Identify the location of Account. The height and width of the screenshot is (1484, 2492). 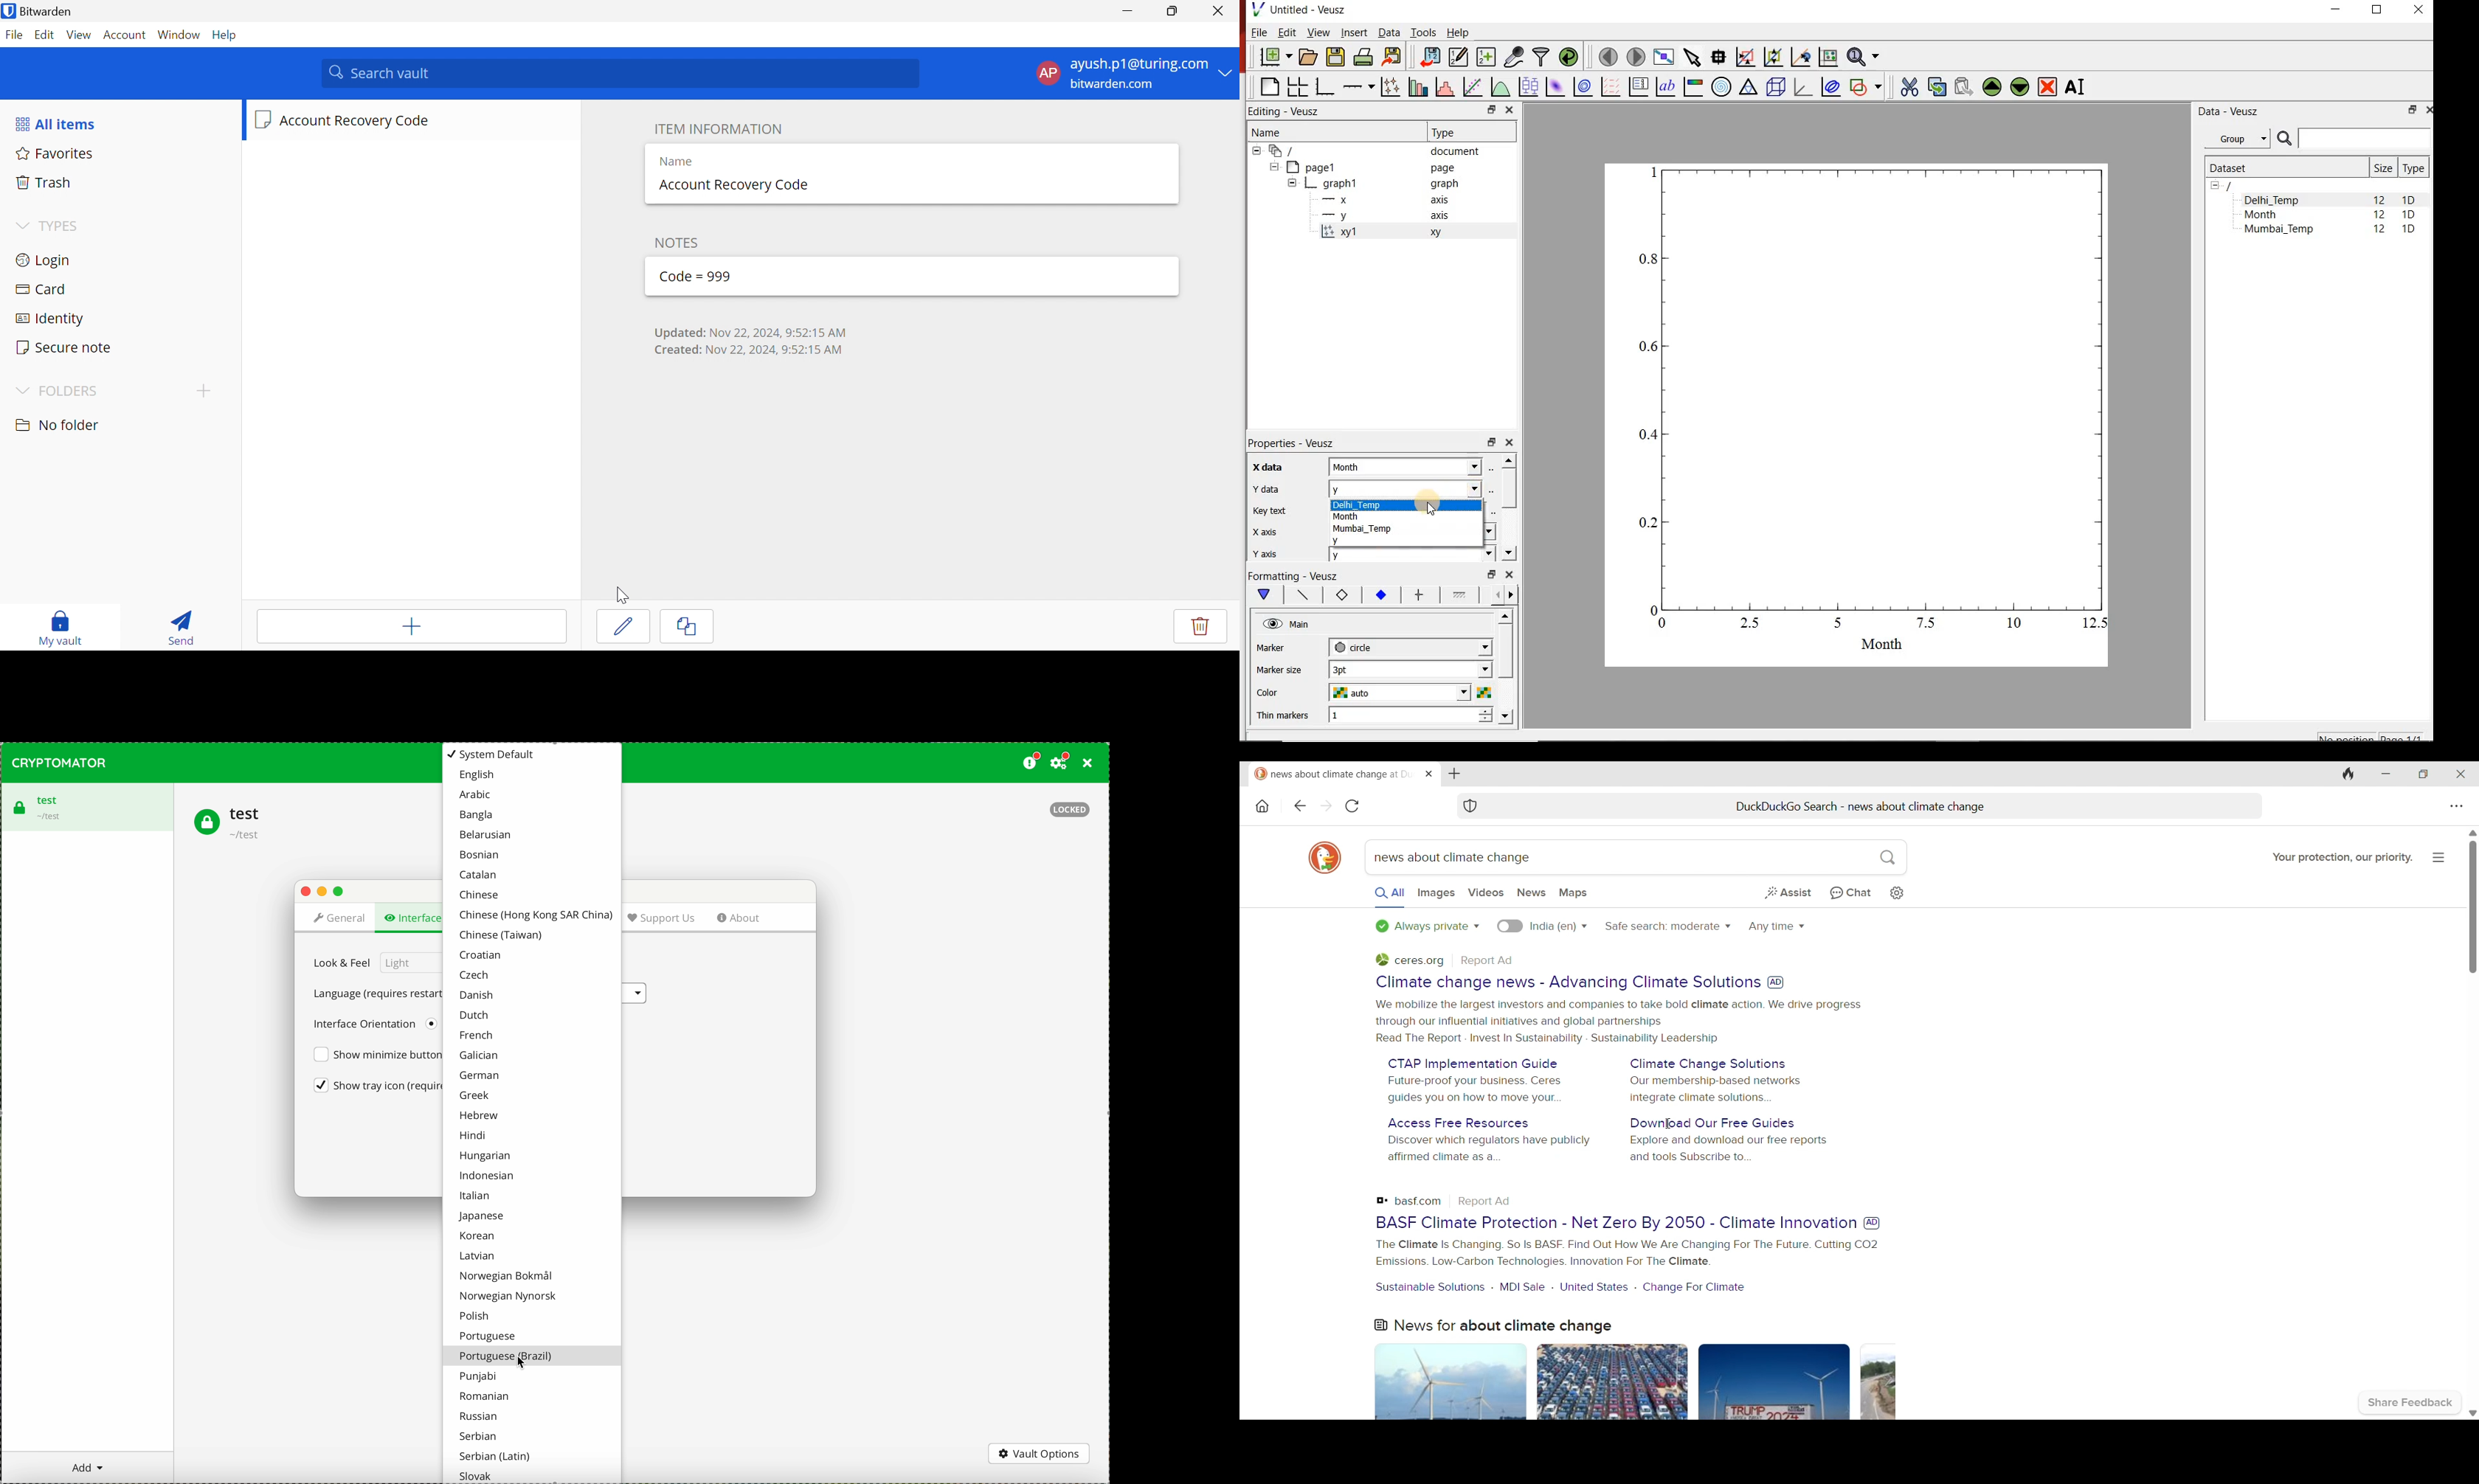
(125, 36).